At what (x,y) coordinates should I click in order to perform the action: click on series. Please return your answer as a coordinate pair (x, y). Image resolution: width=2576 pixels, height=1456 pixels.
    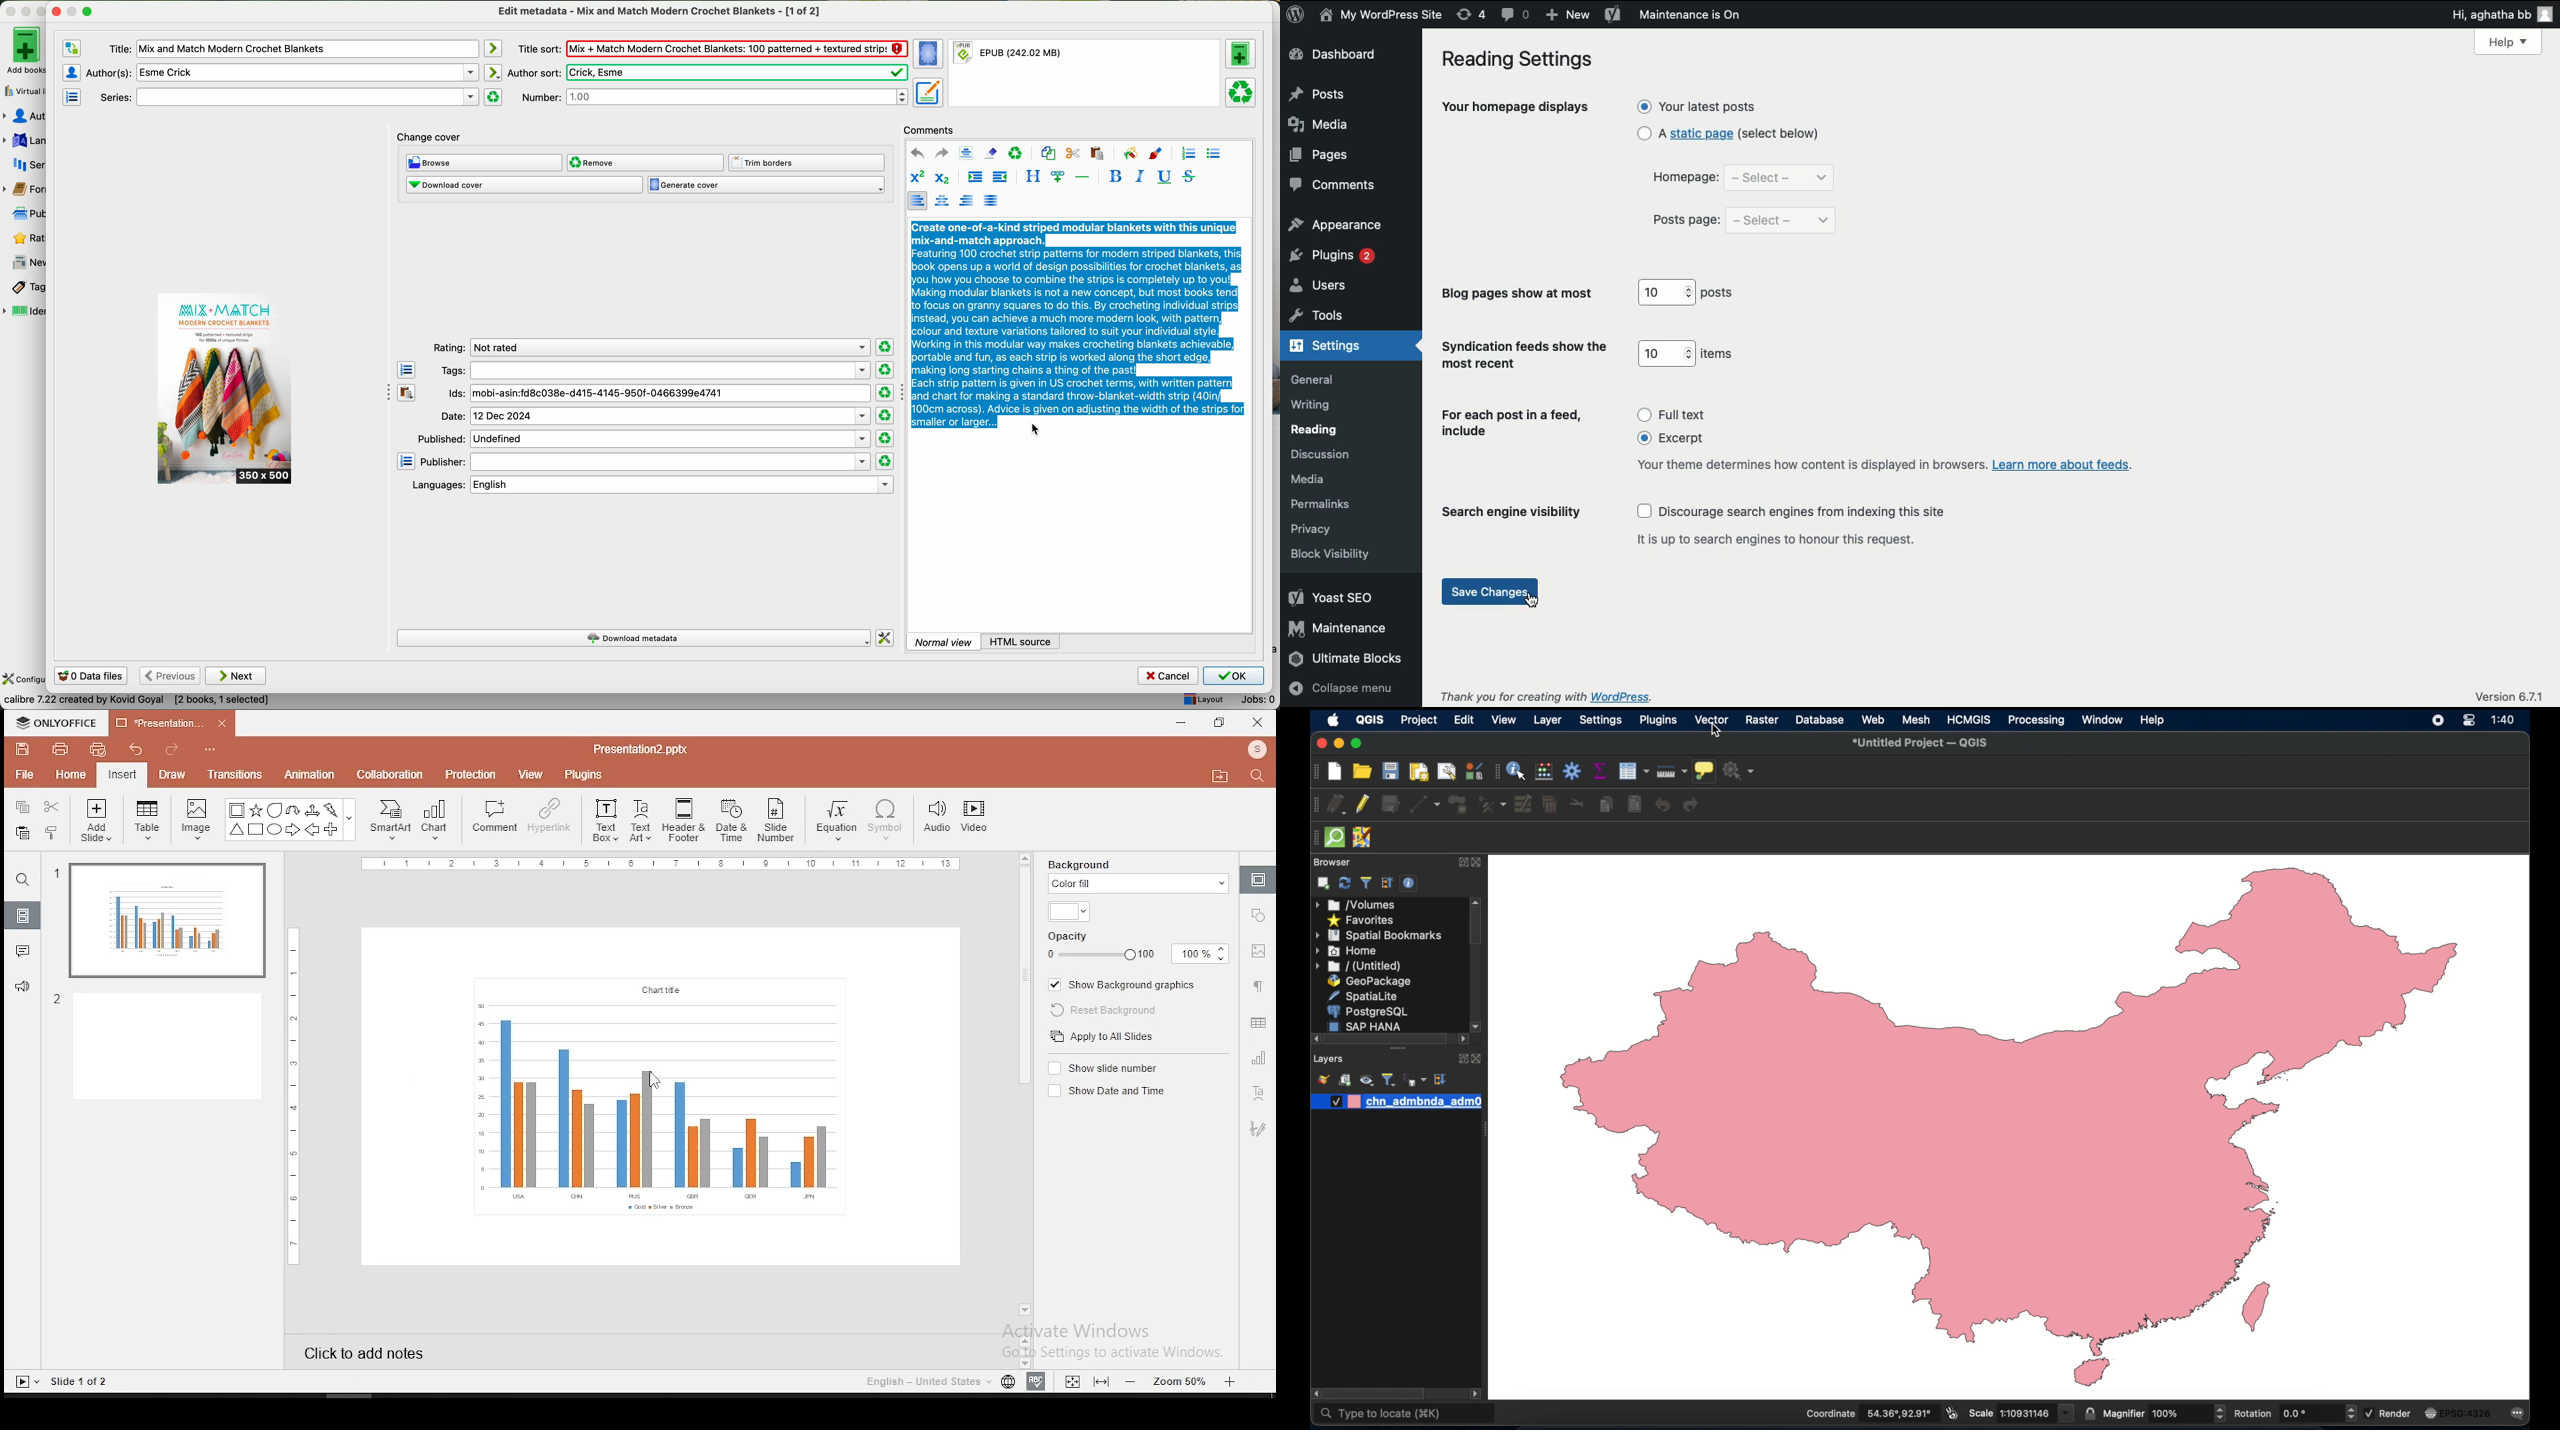
    Looking at the image, I should click on (24, 164).